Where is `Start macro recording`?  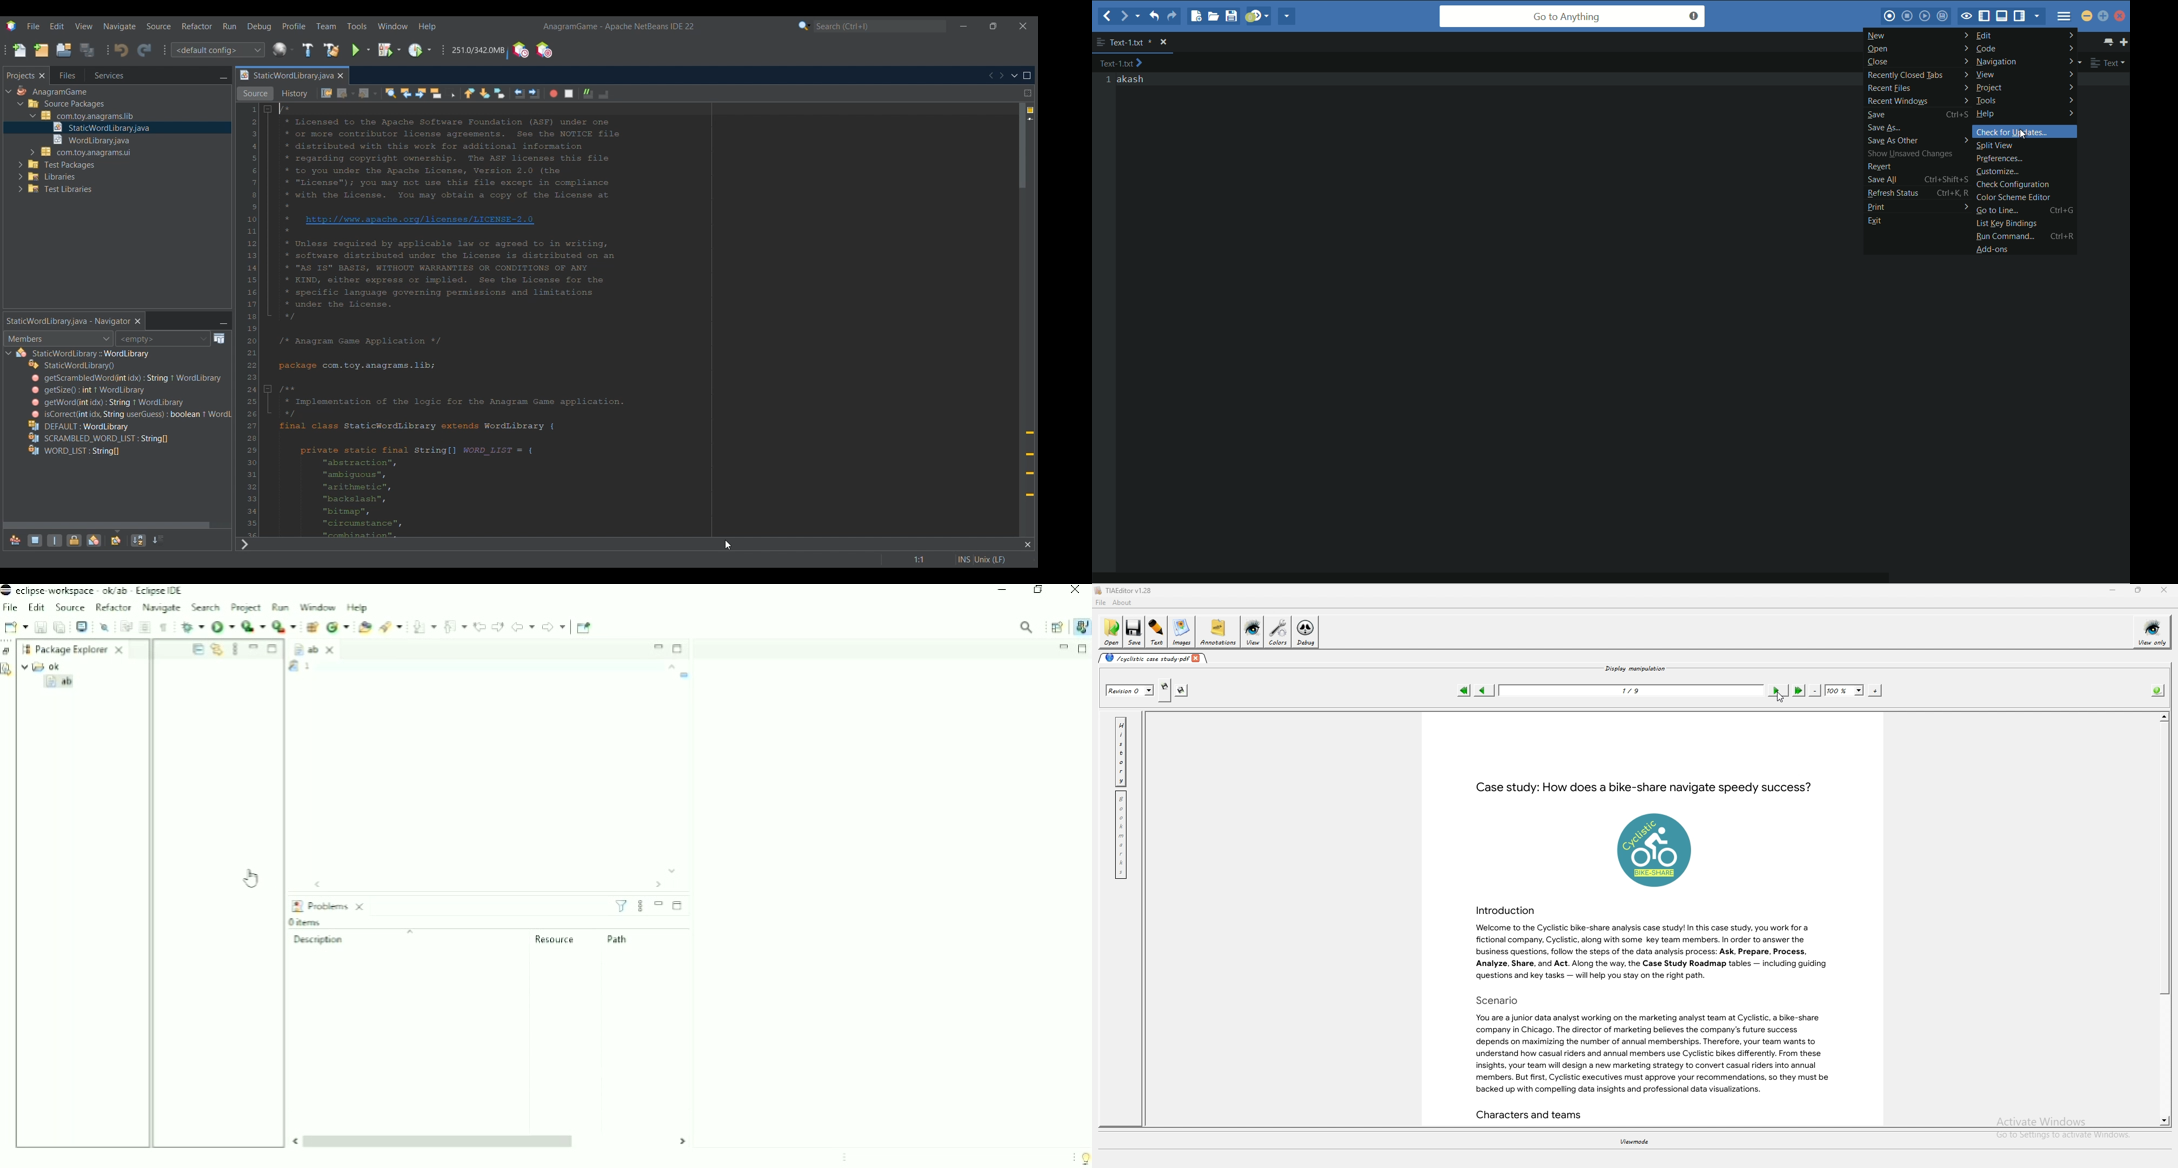 Start macro recording is located at coordinates (554, 94).